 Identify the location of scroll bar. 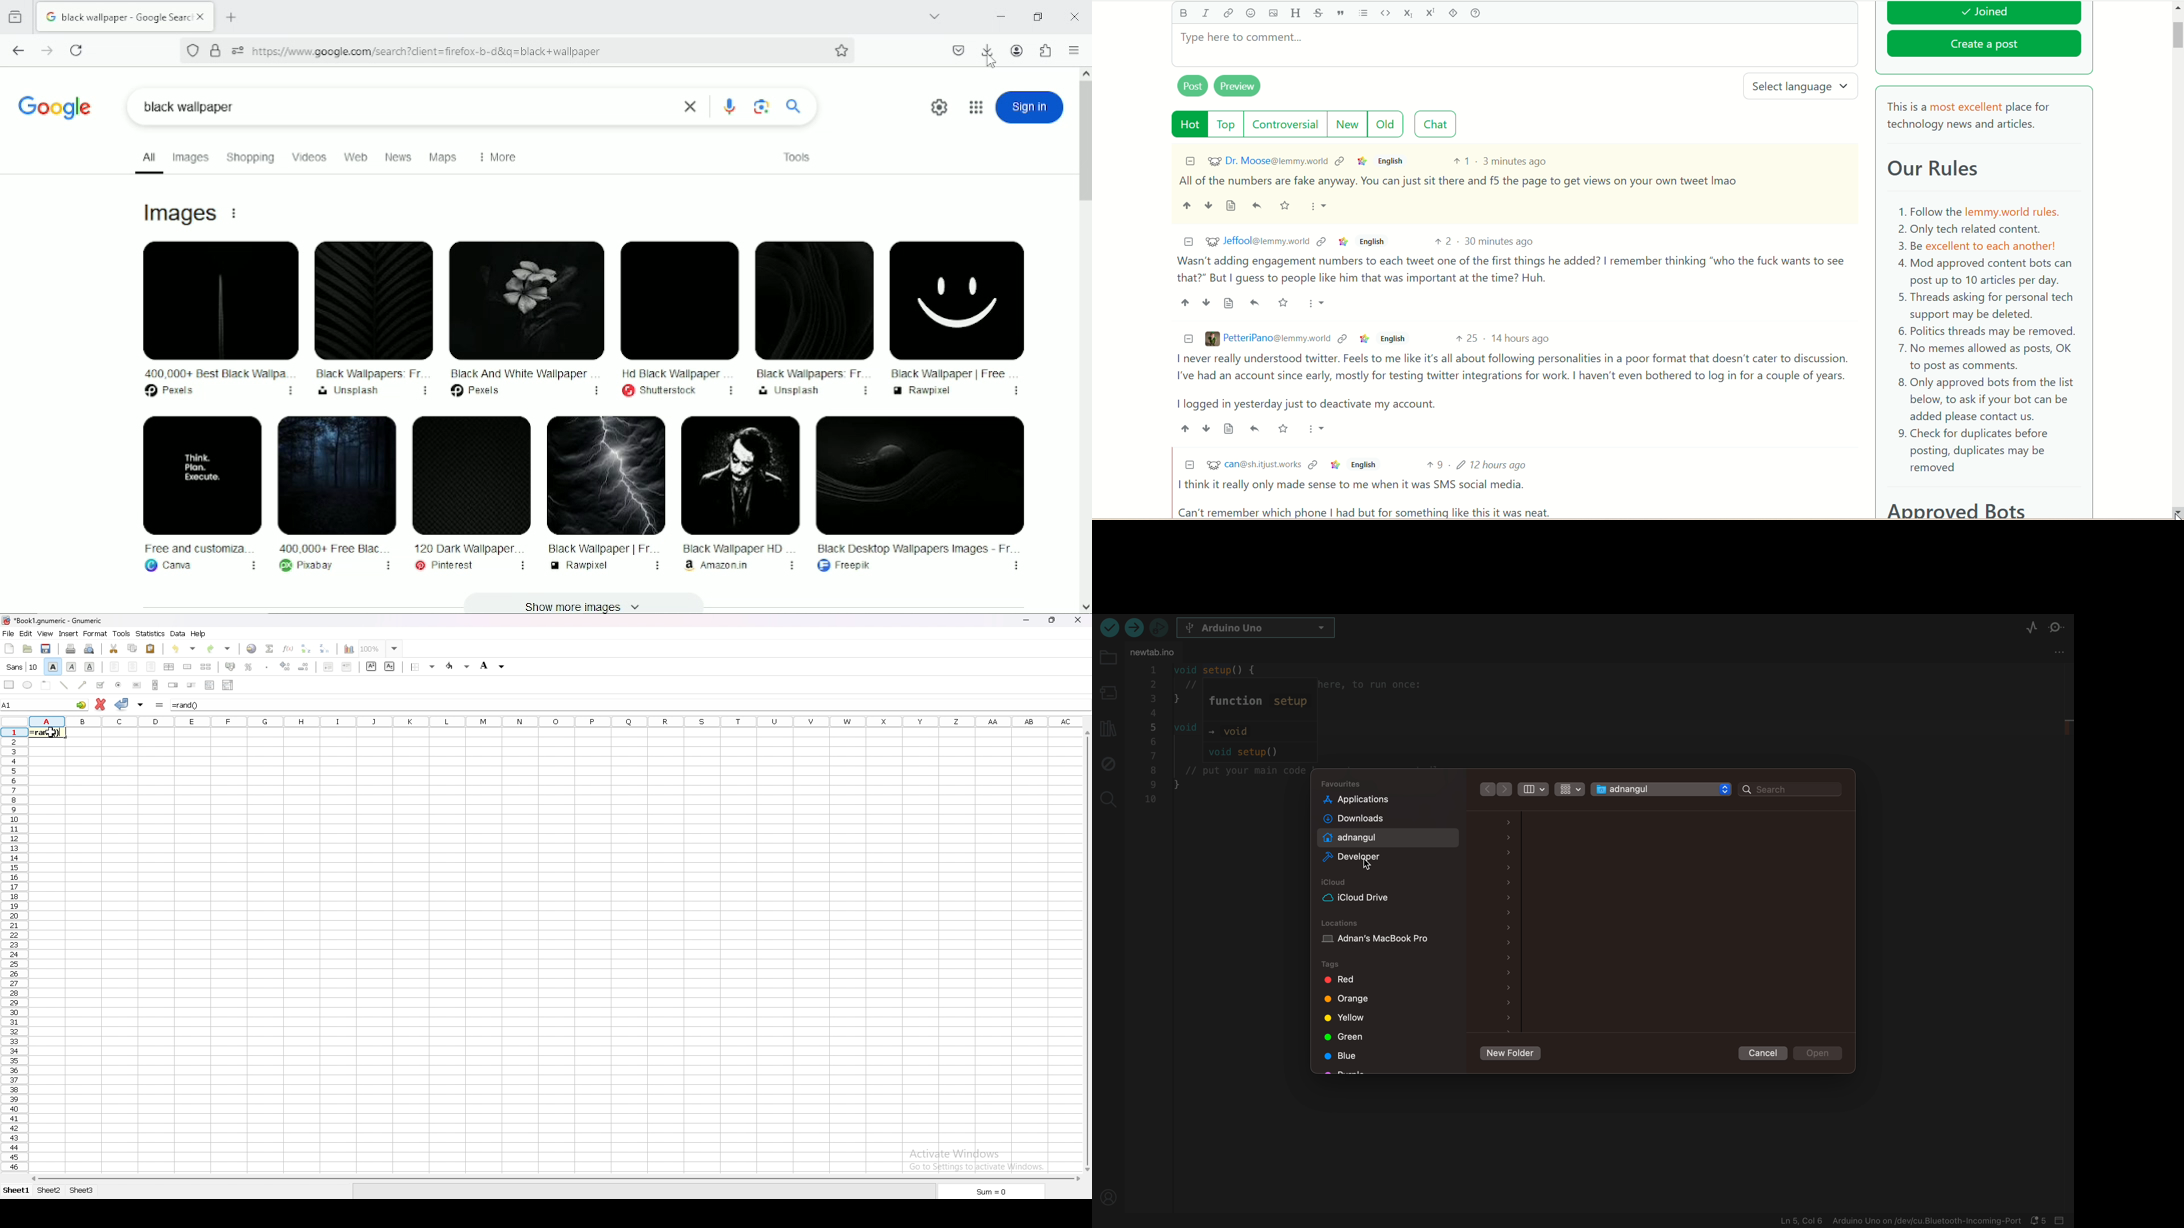
(557, 1180).